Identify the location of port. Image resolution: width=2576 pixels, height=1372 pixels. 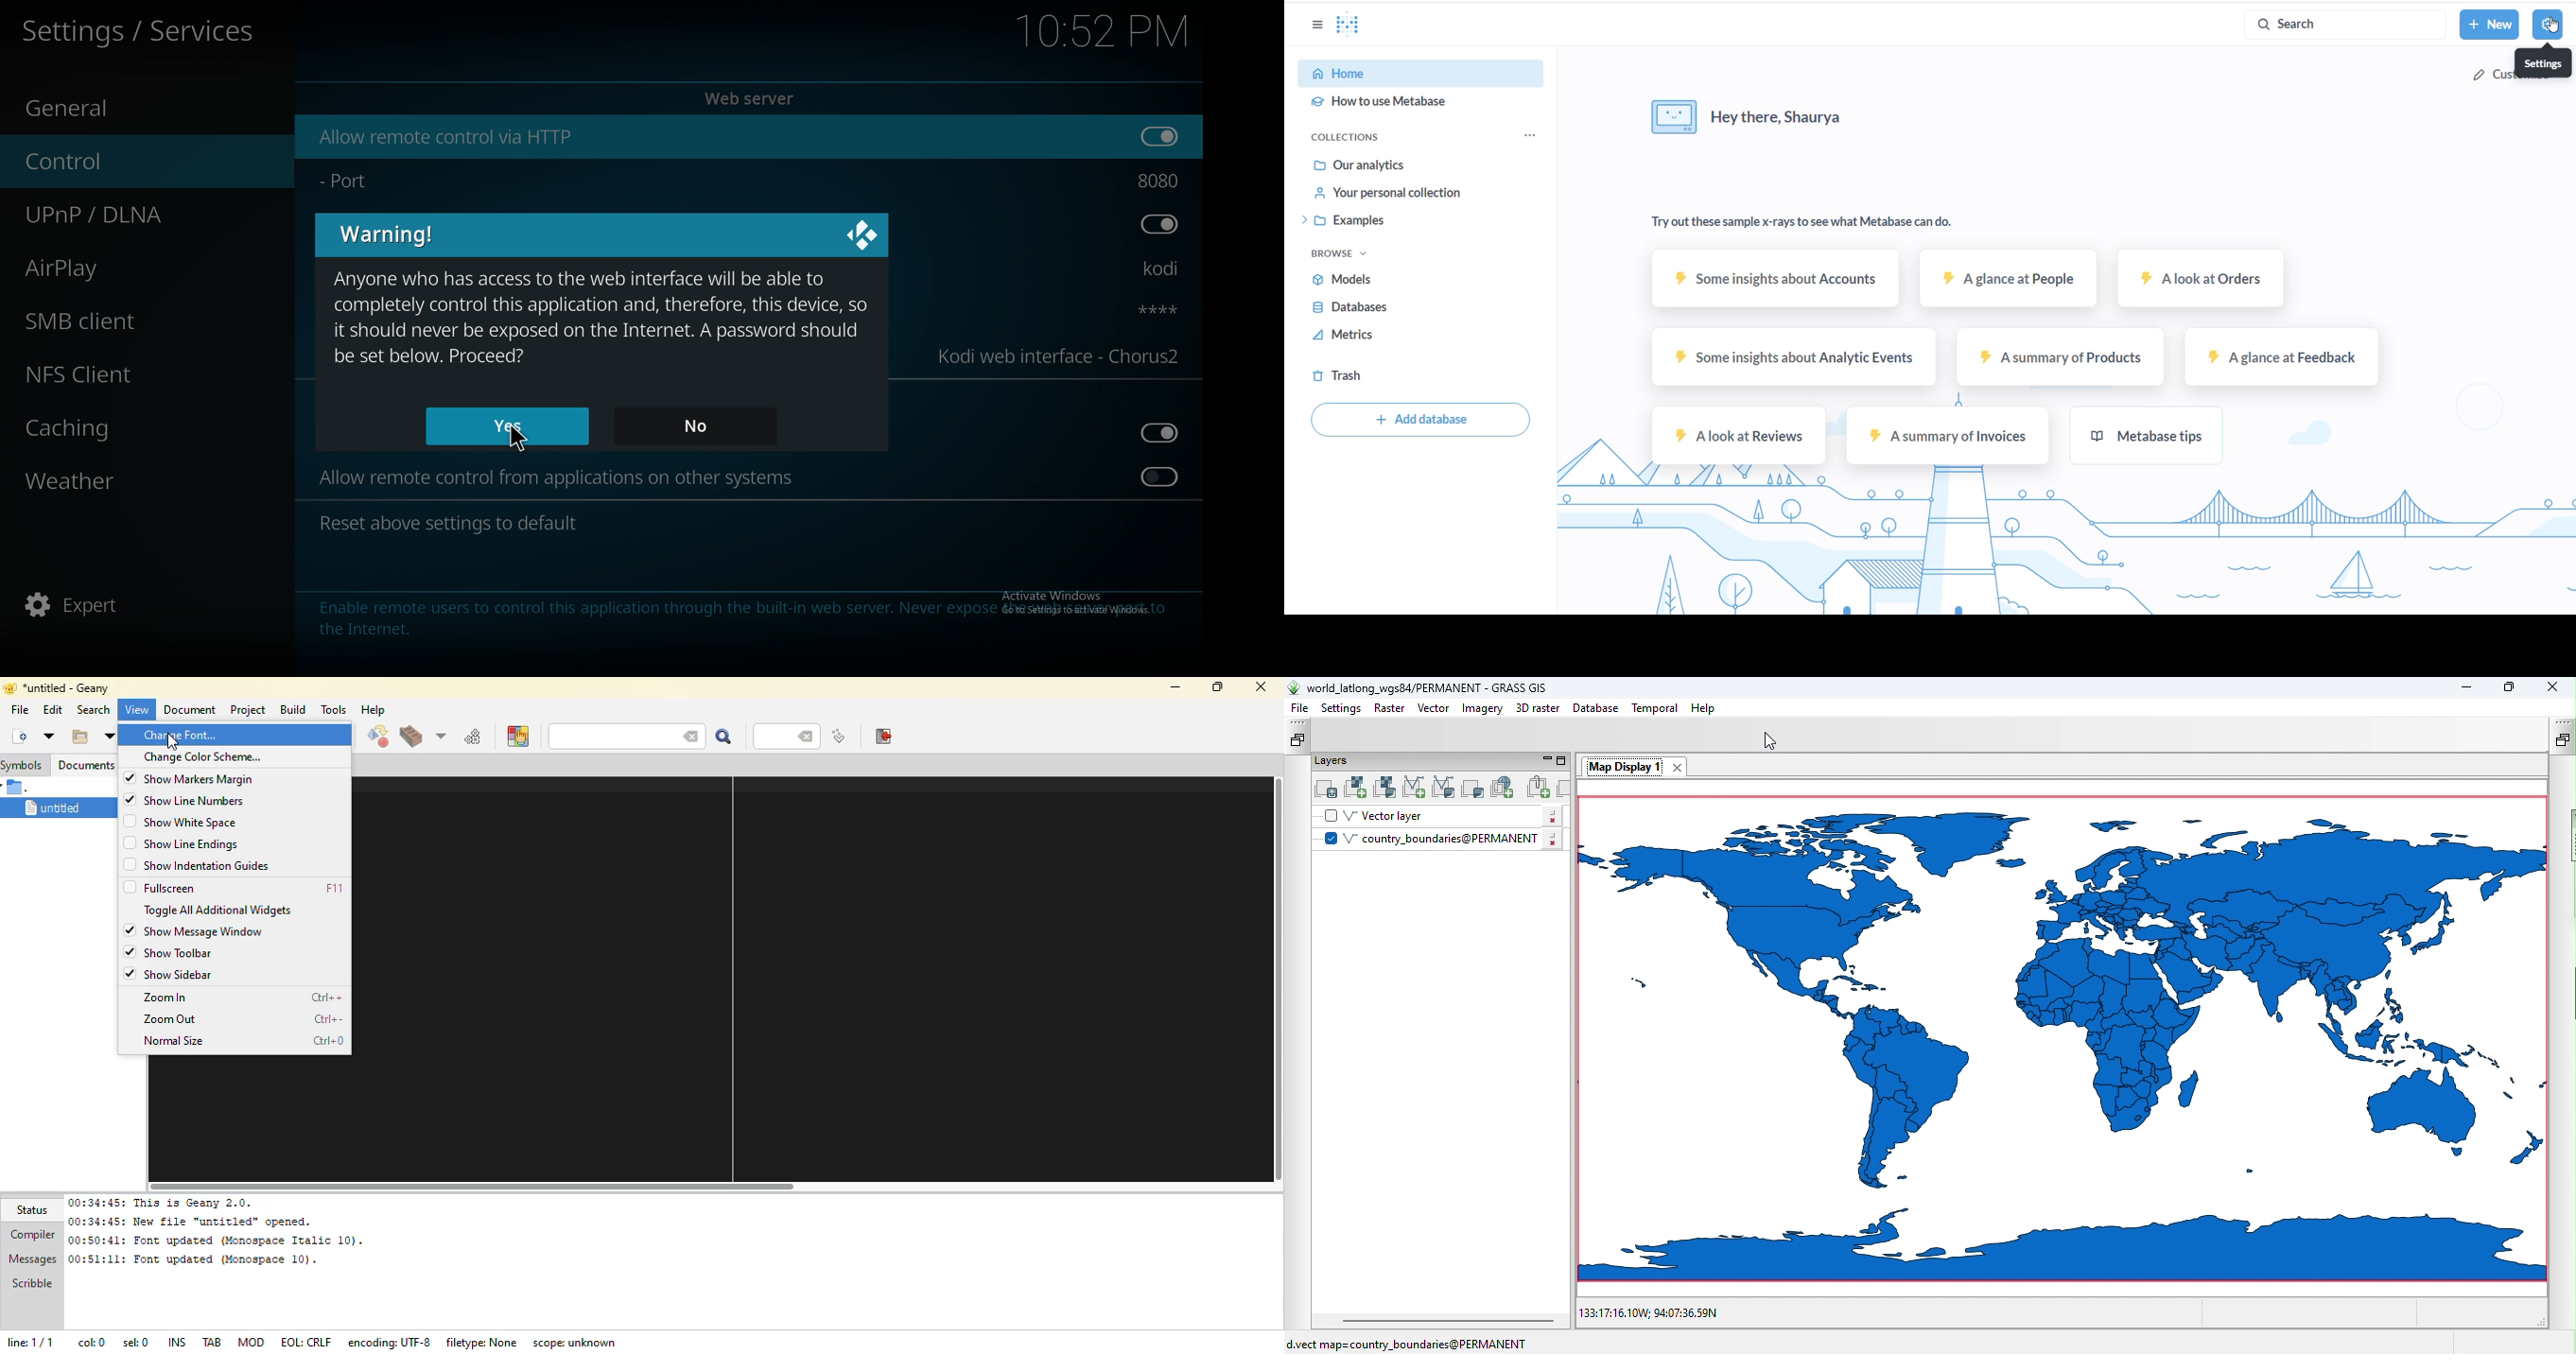
(374, 183).